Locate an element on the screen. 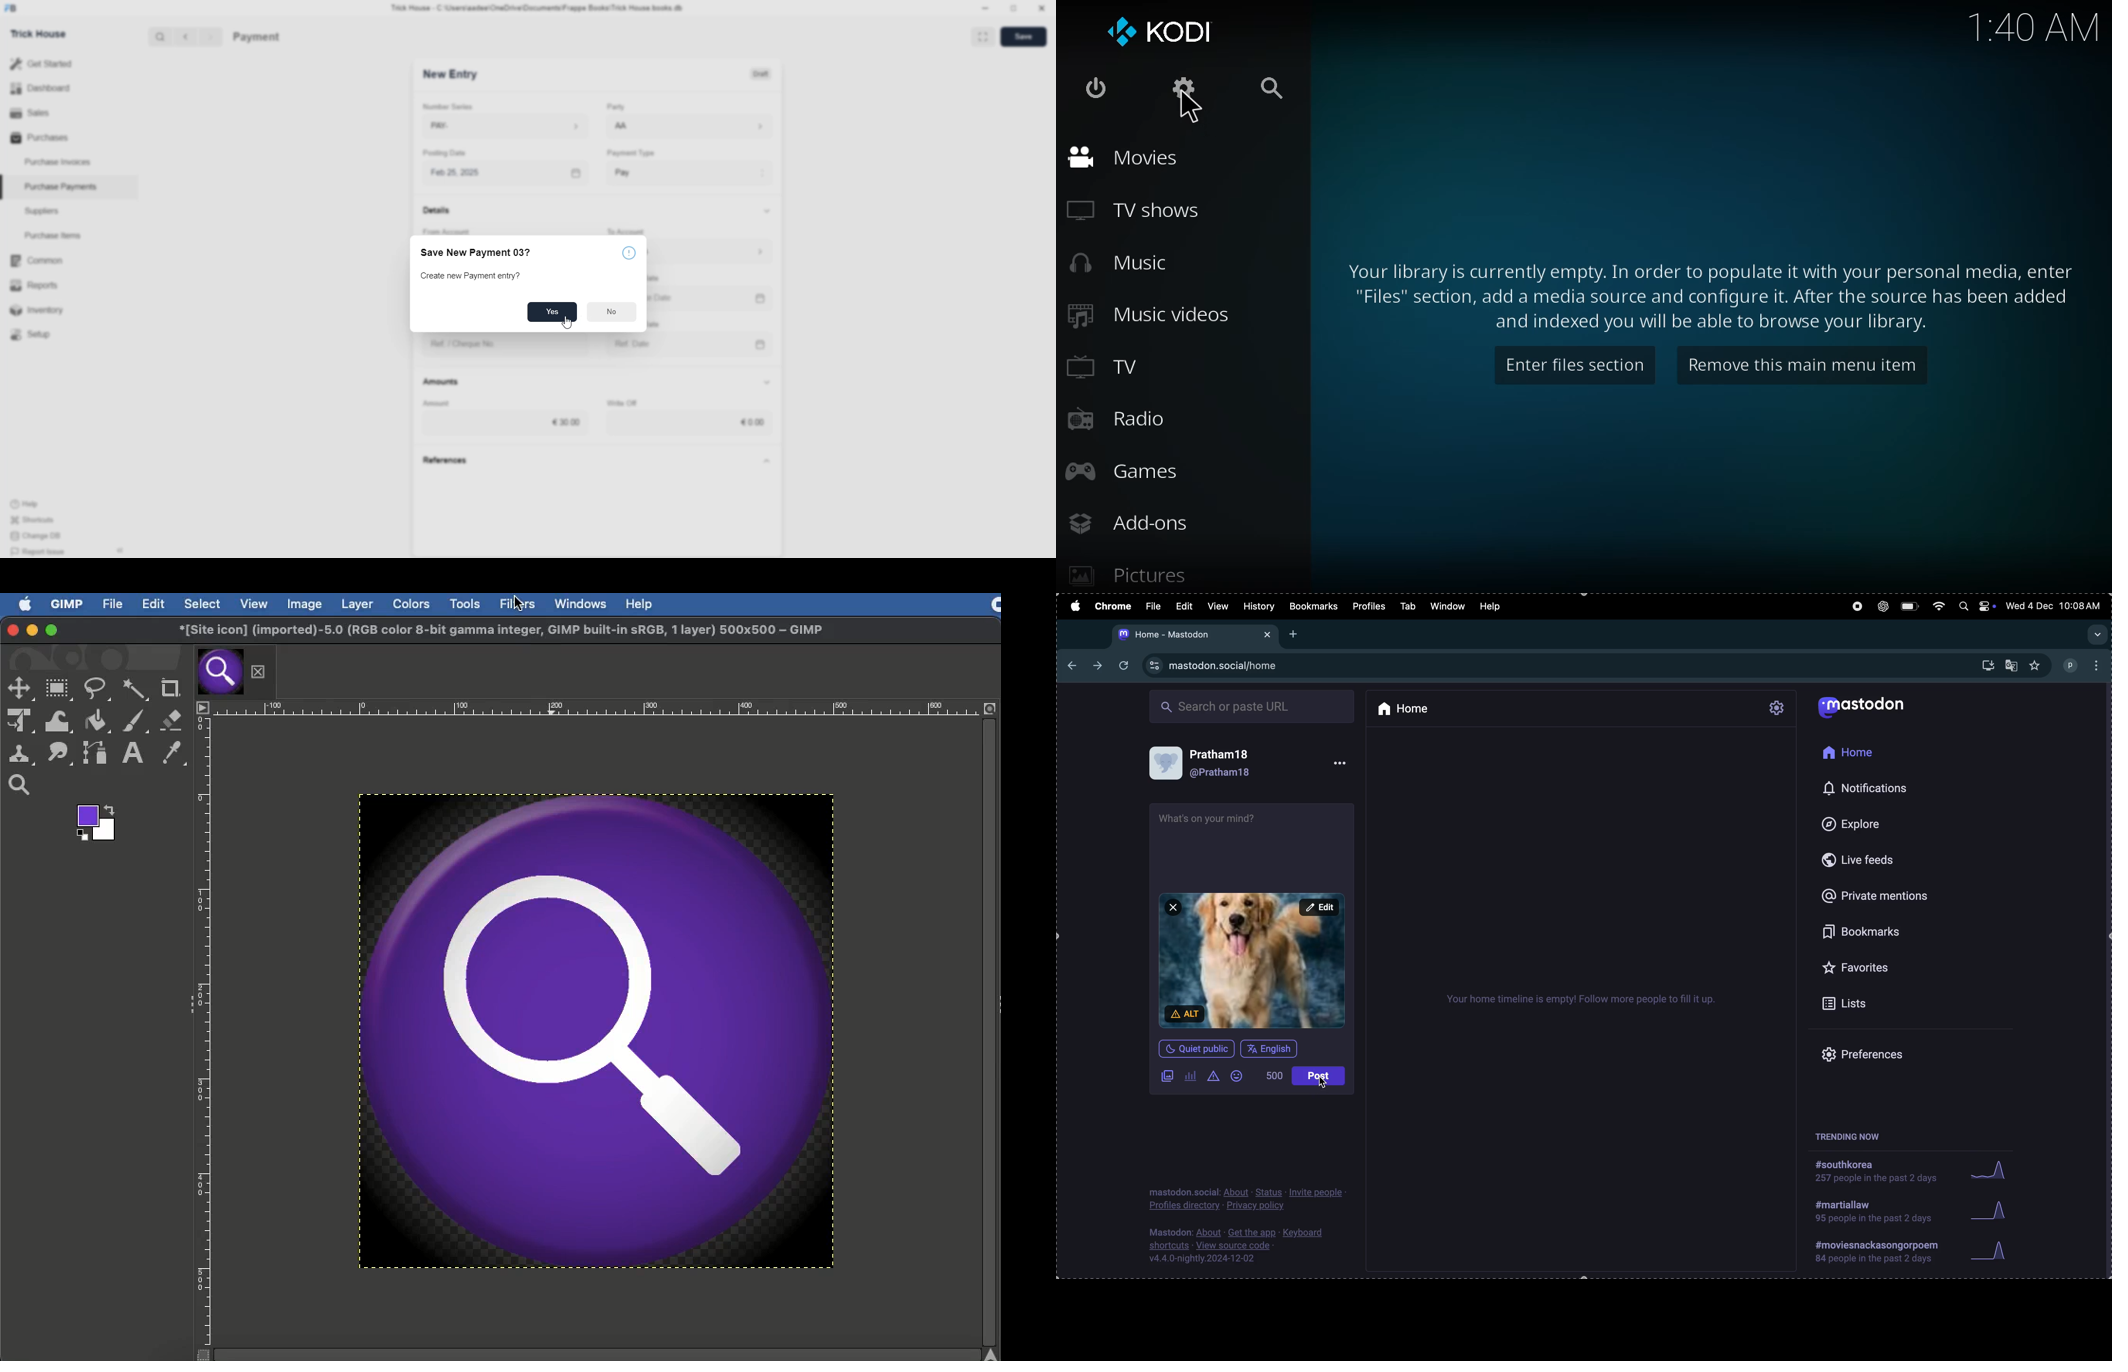 The image size is (2128, 1372). power is located at coordinates (1099, 90).